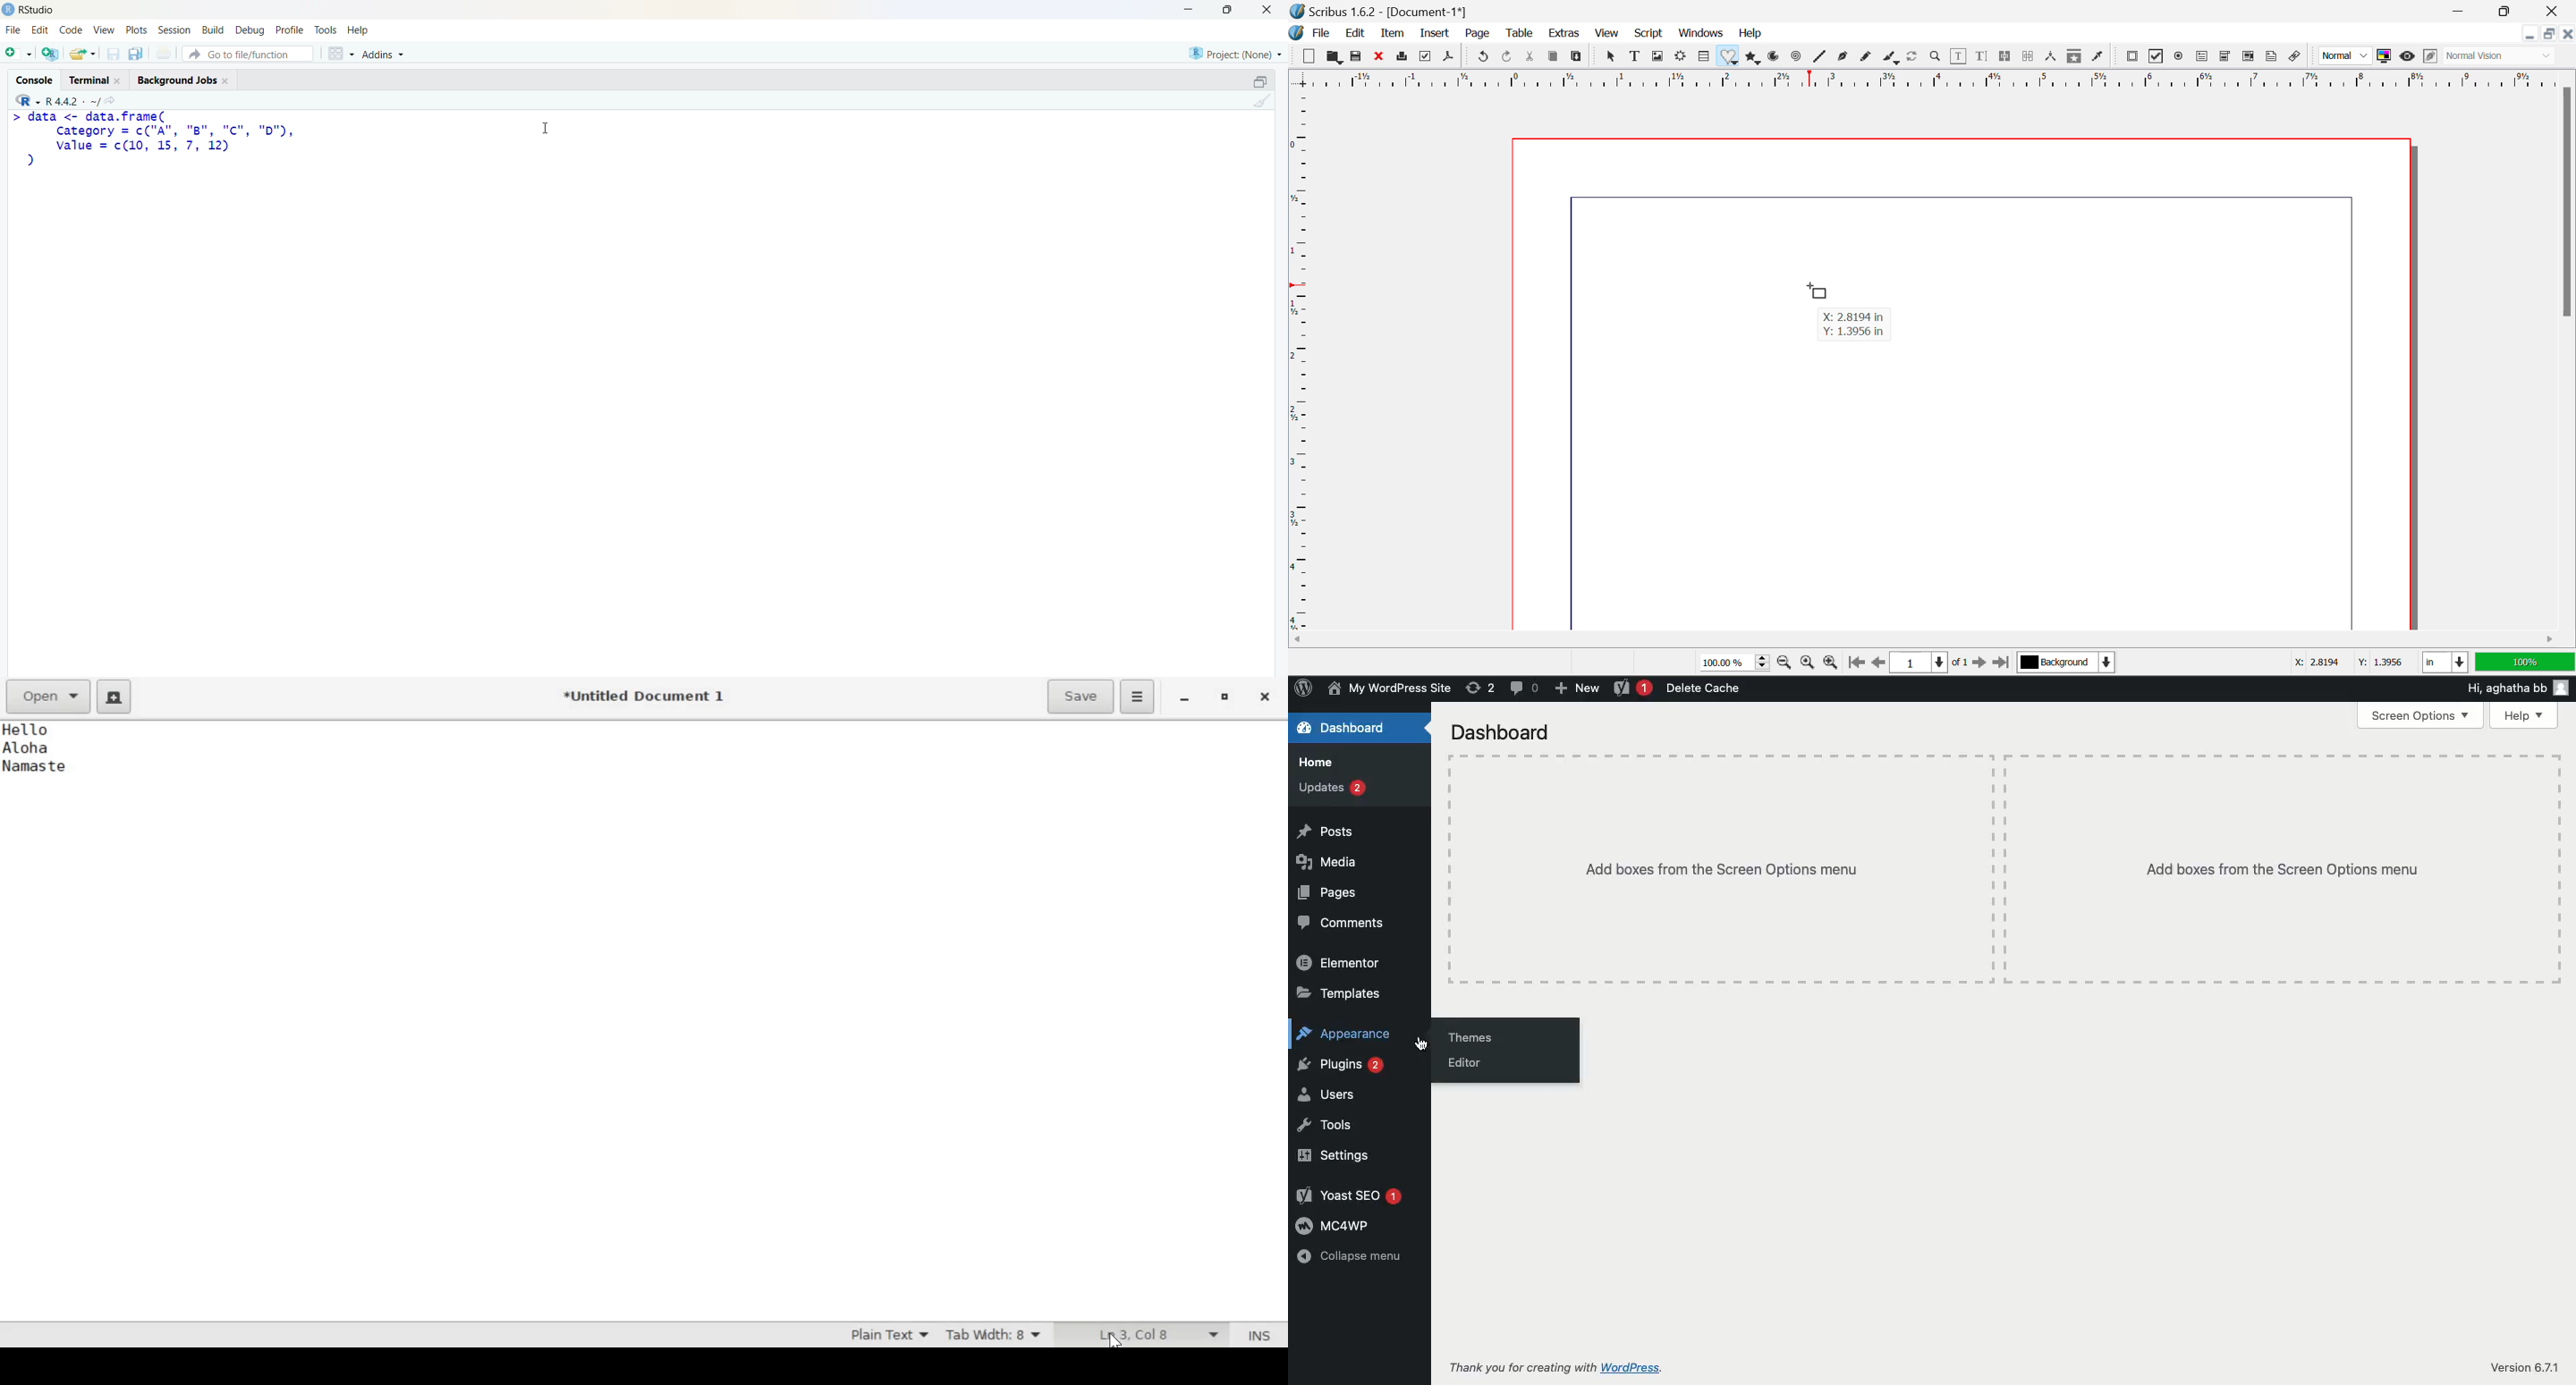  What do you see at coordinates (996, 1335) in the screenshot?
I see `Tab Width` at bounding box center [996, 1335].